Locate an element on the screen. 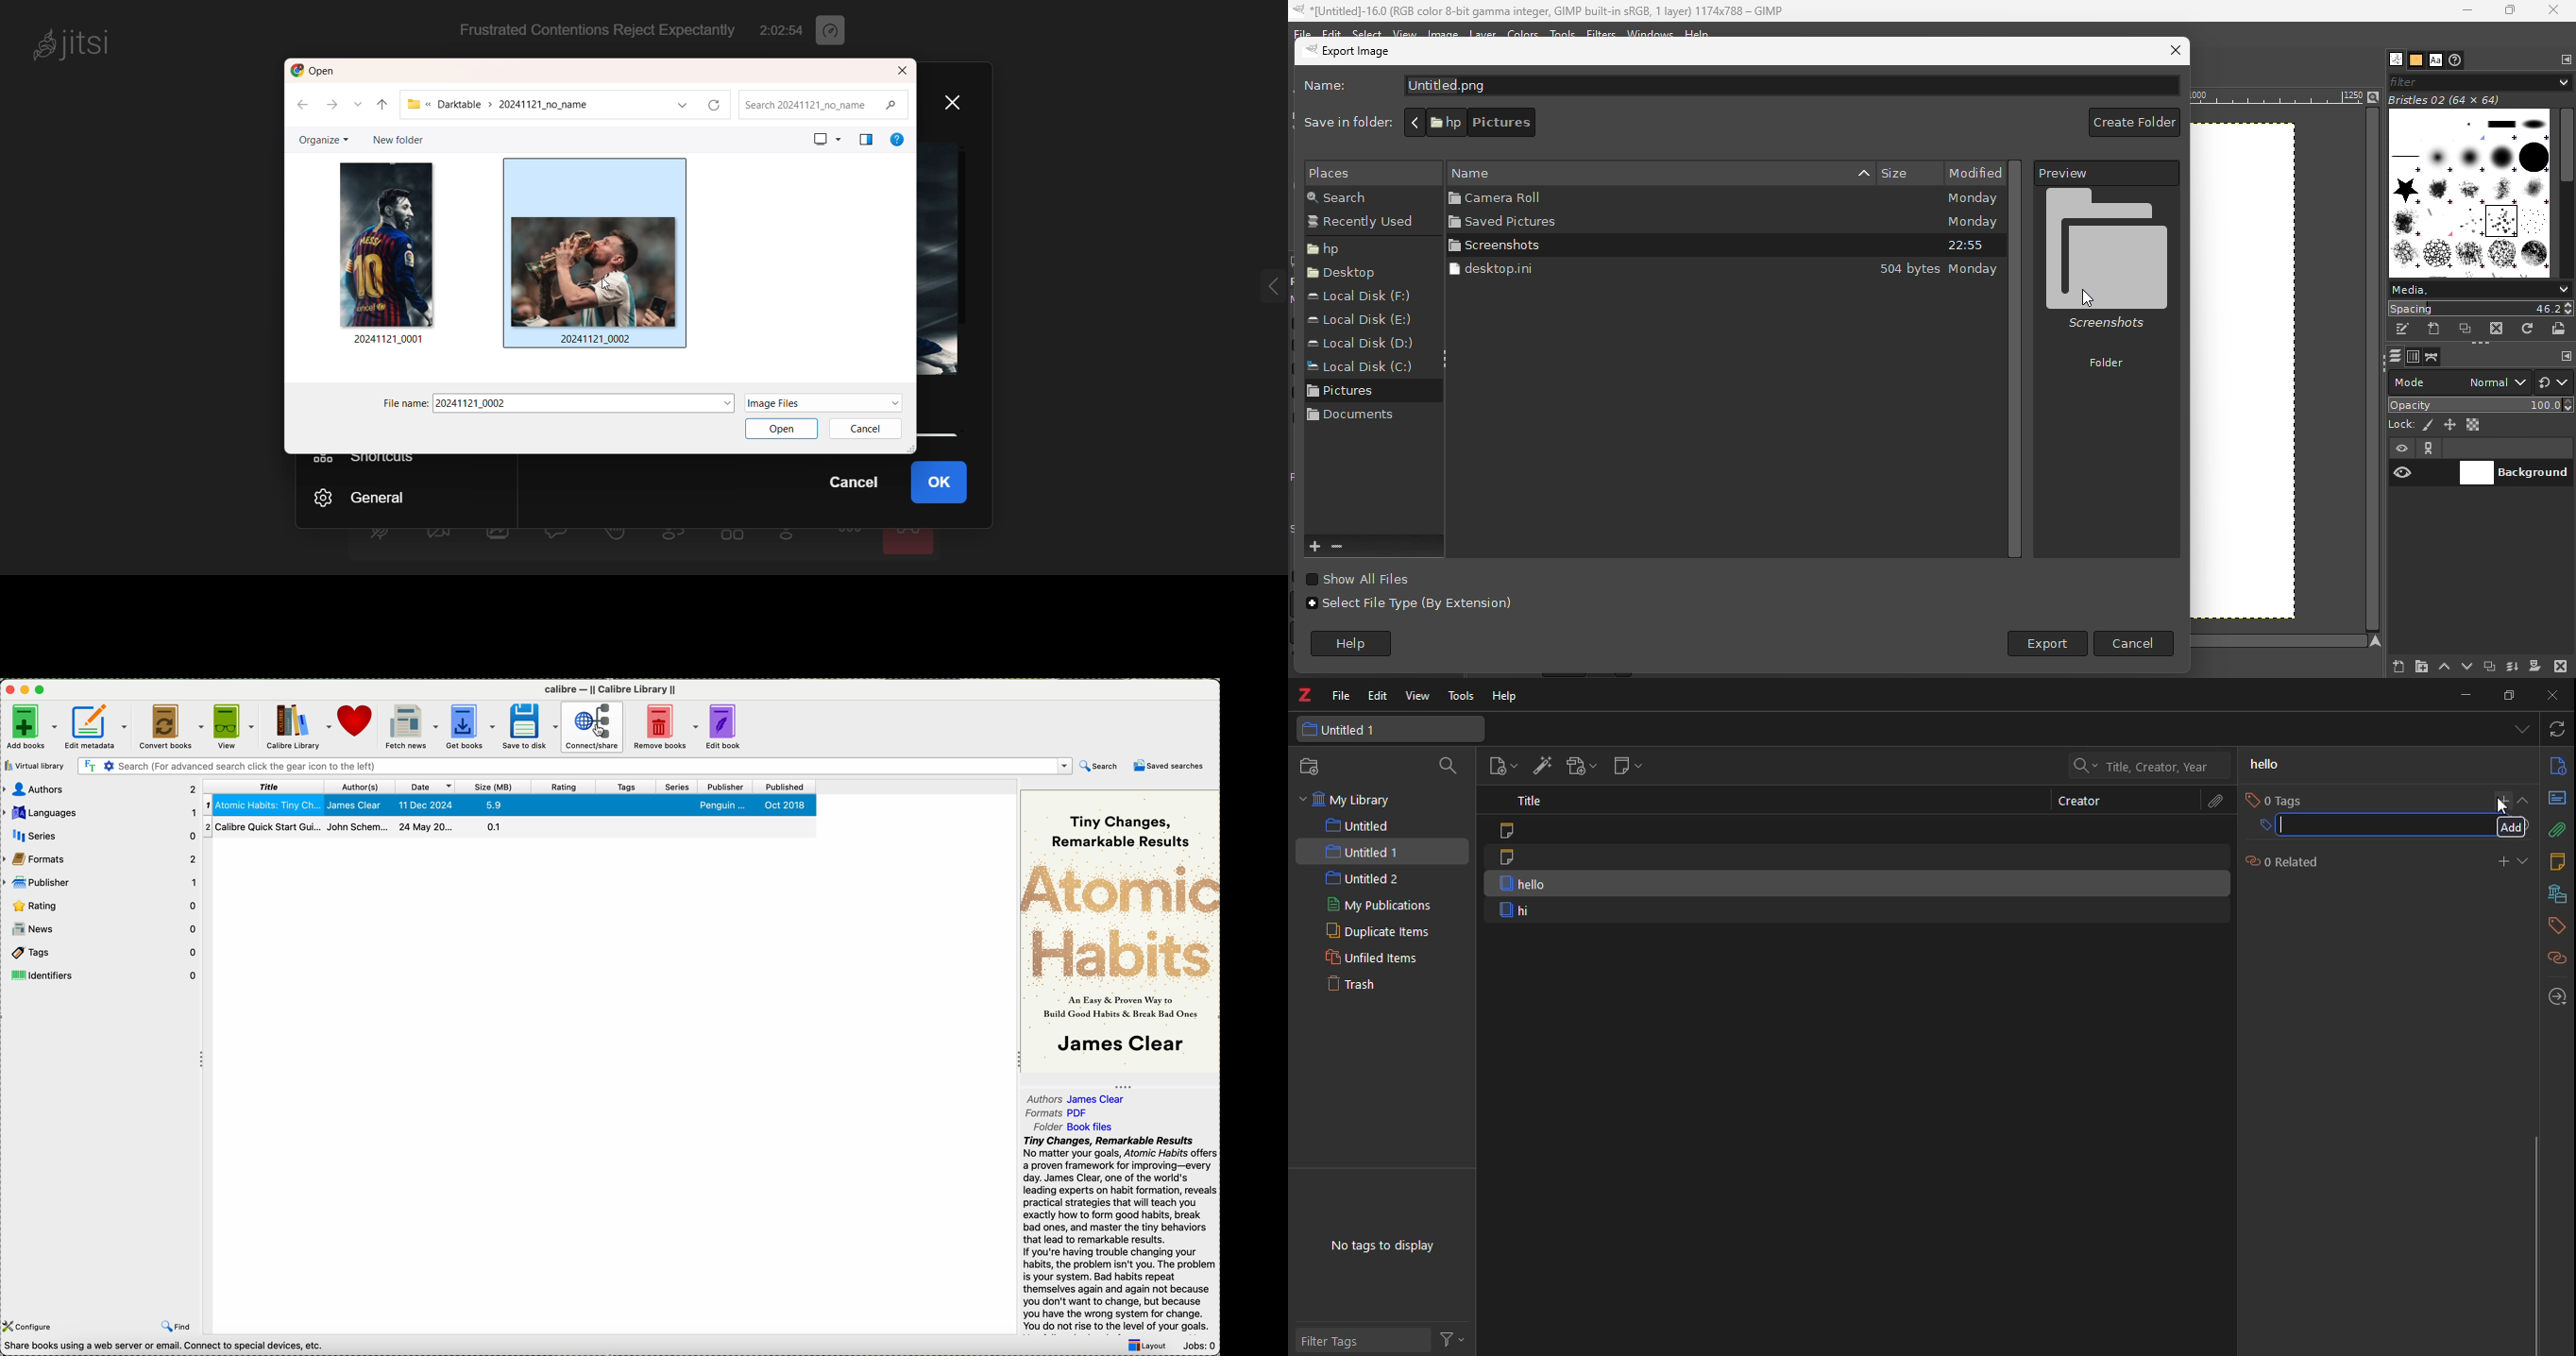  add boks is located at coordinates (32, 727).